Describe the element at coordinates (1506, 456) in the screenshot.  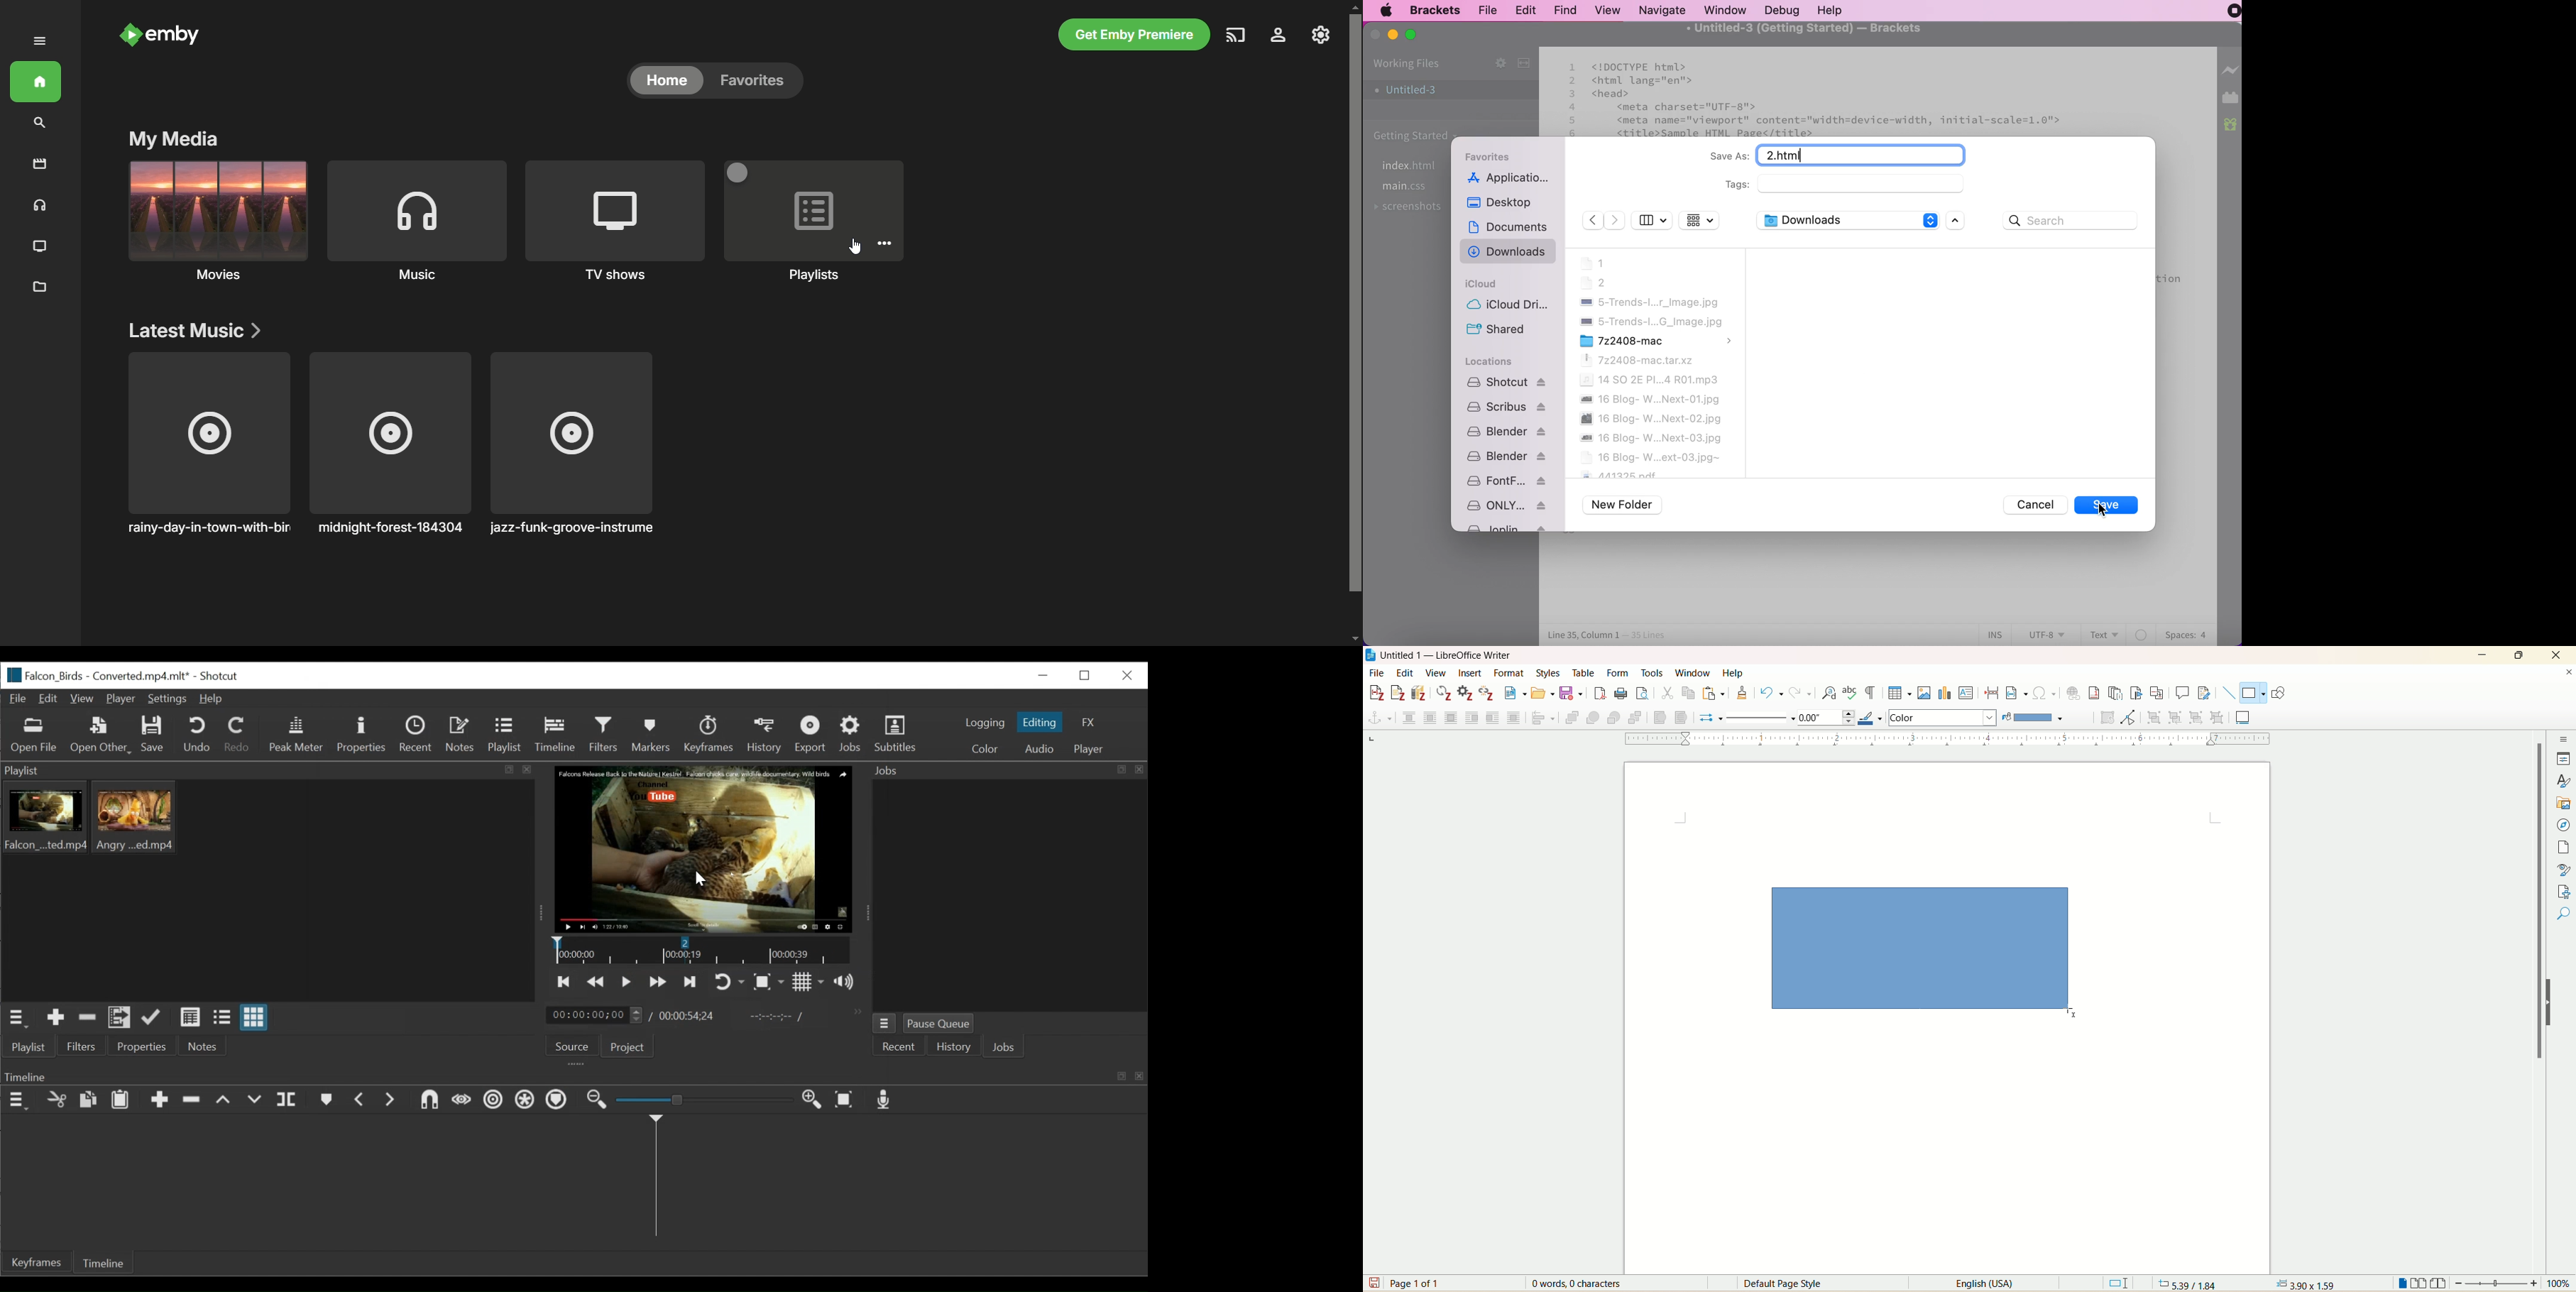
I see `blender` at that location.